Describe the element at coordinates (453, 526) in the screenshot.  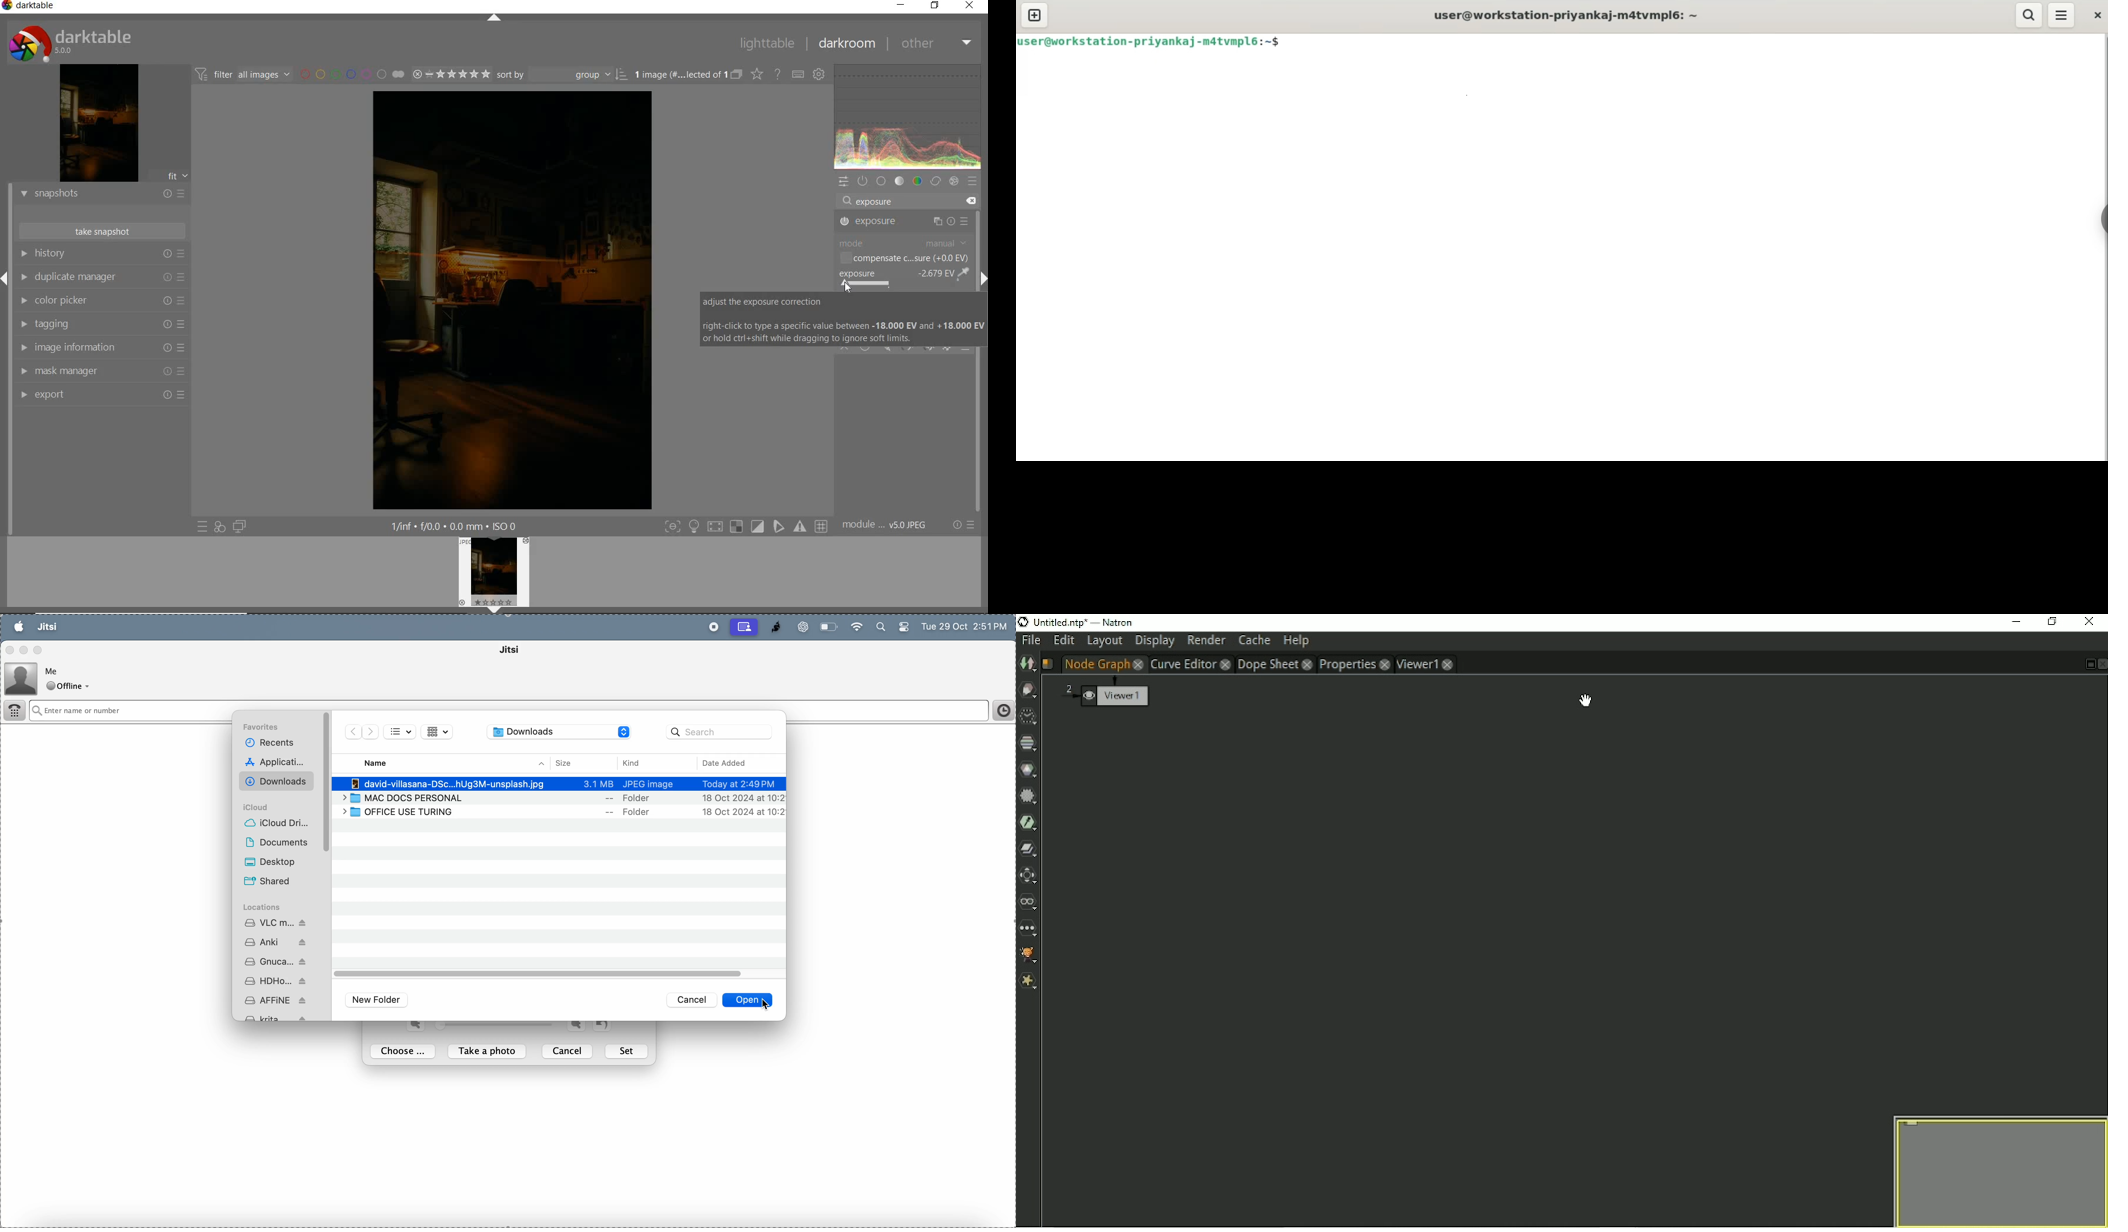
I see `other display information` at that location.